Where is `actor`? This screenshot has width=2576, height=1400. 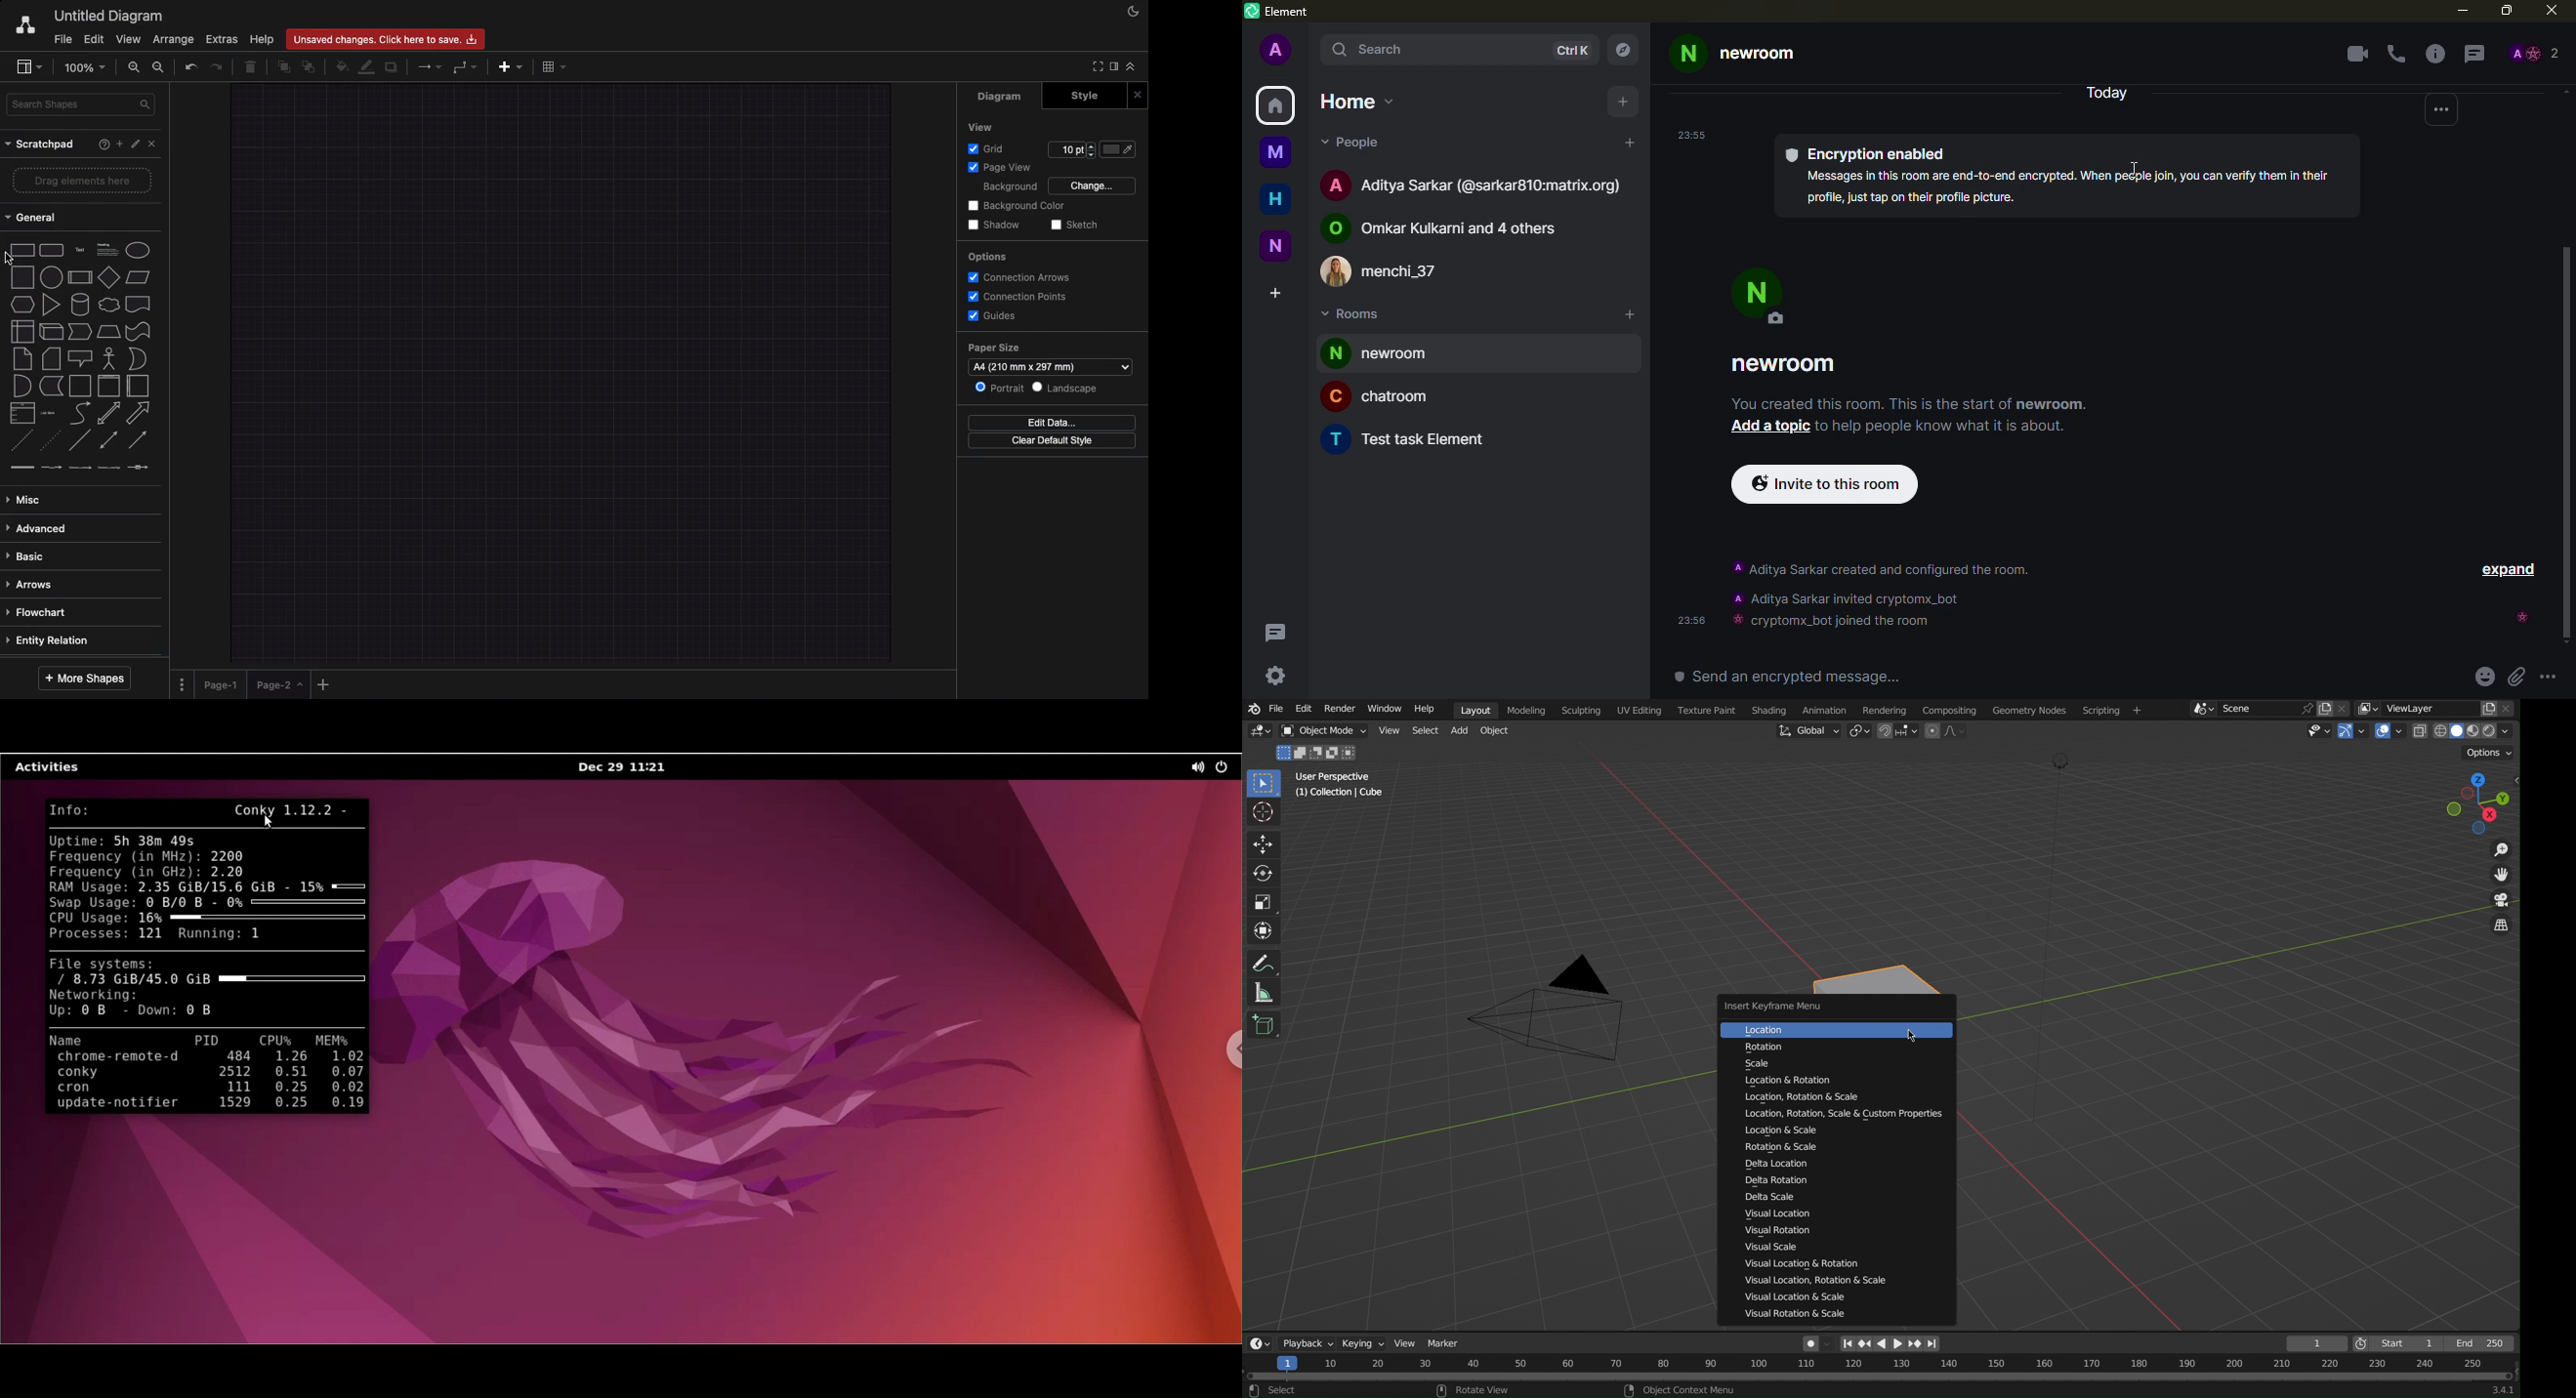
actor is located at coordinates (109, 357).